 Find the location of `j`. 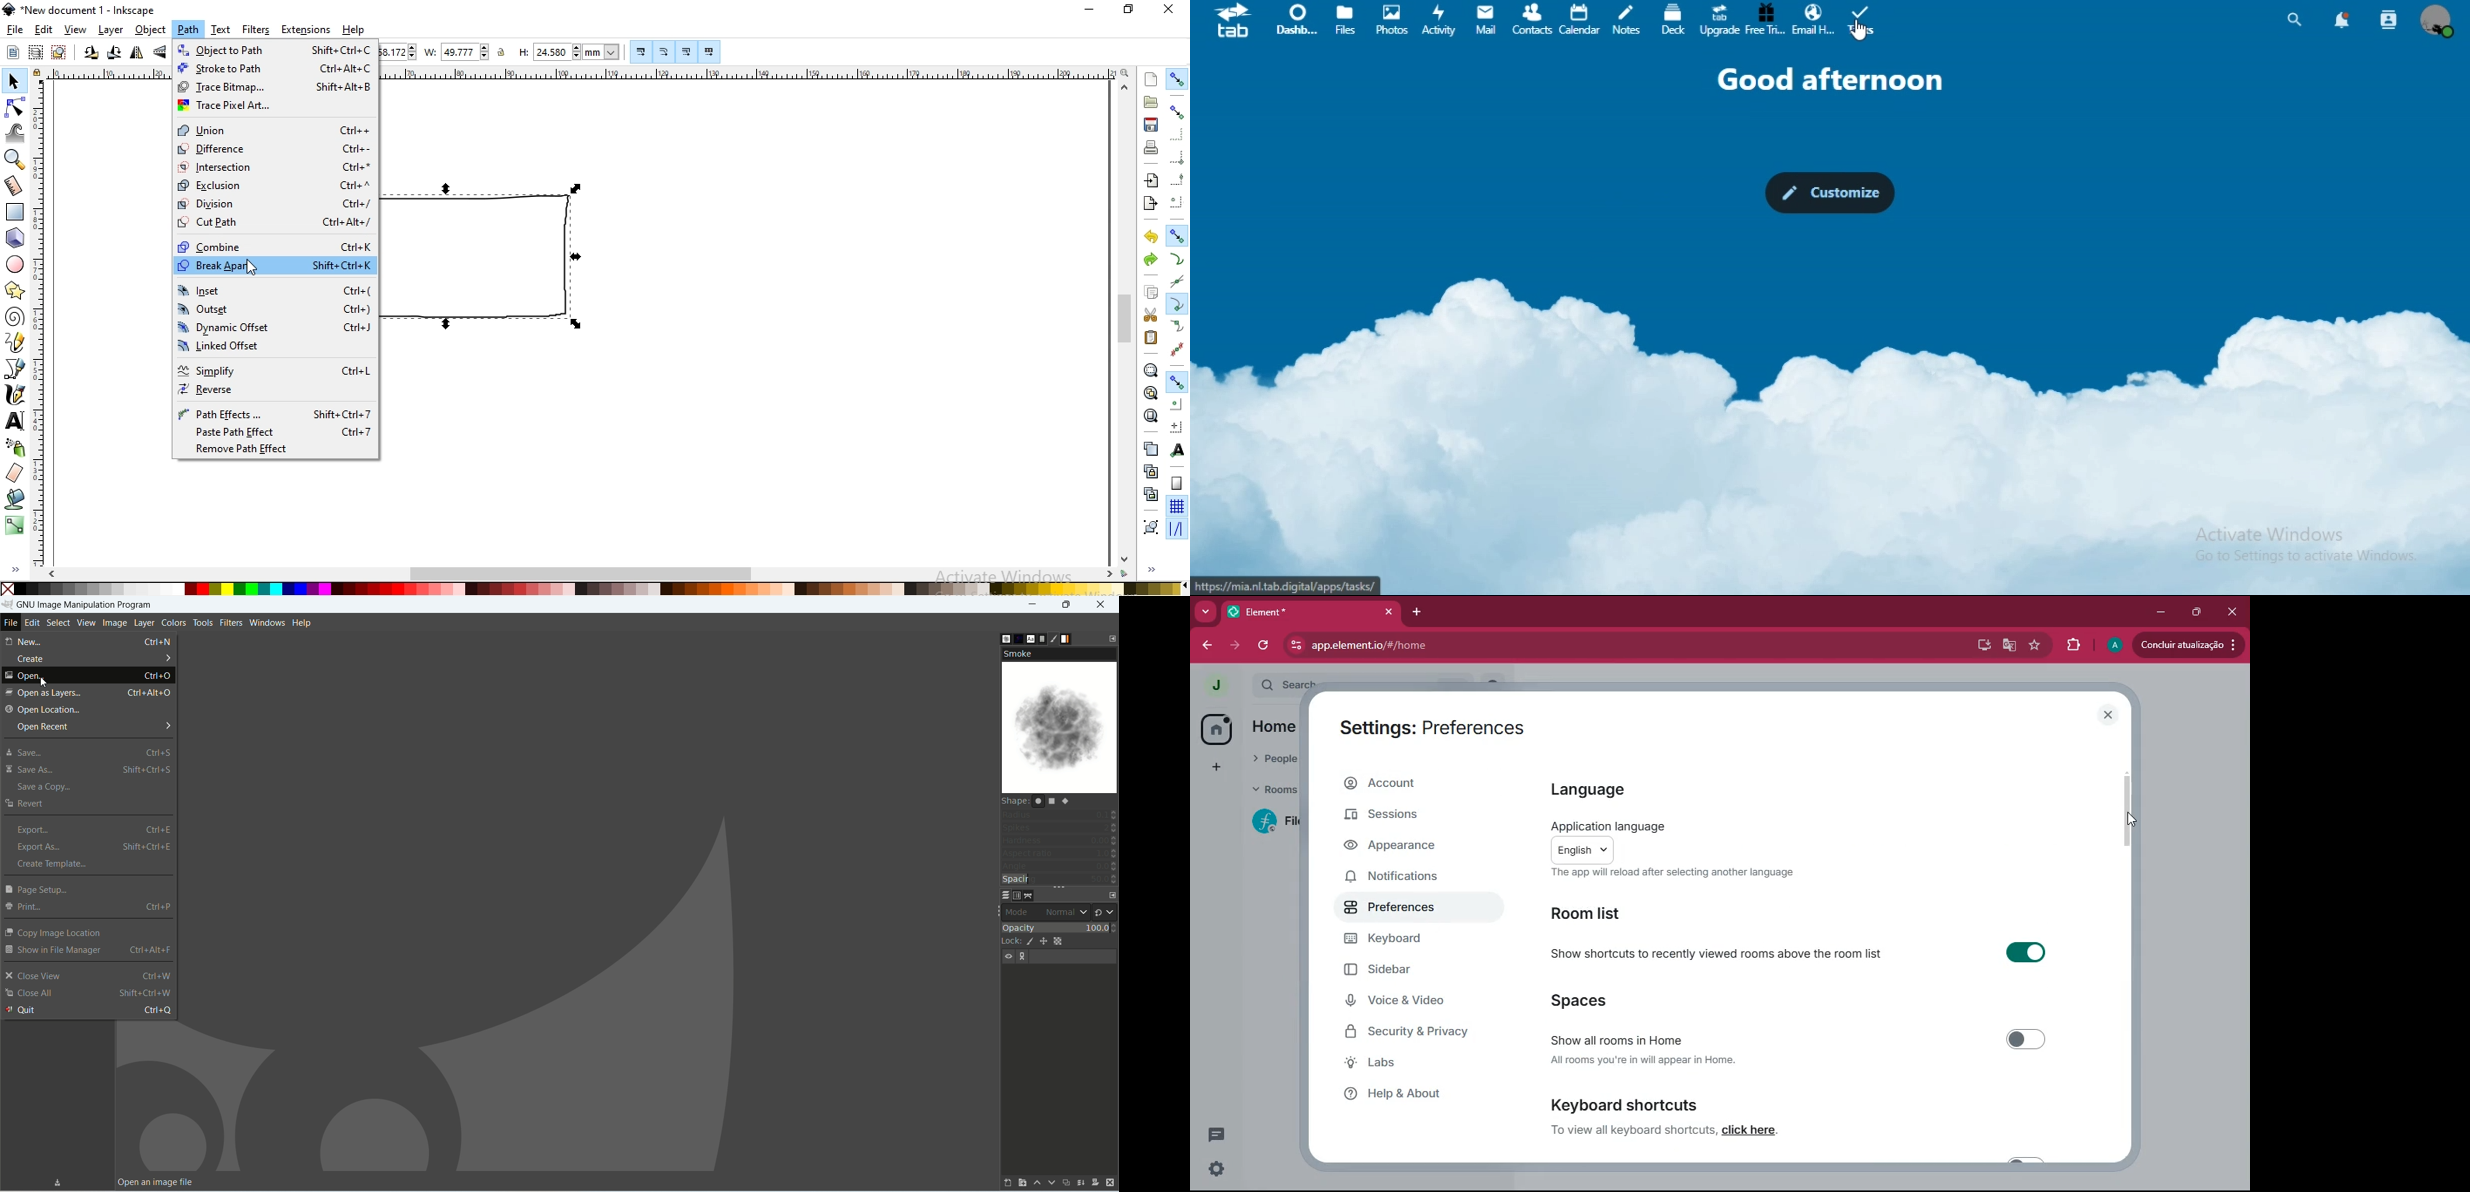

j is located at coordinates (1209, 685).